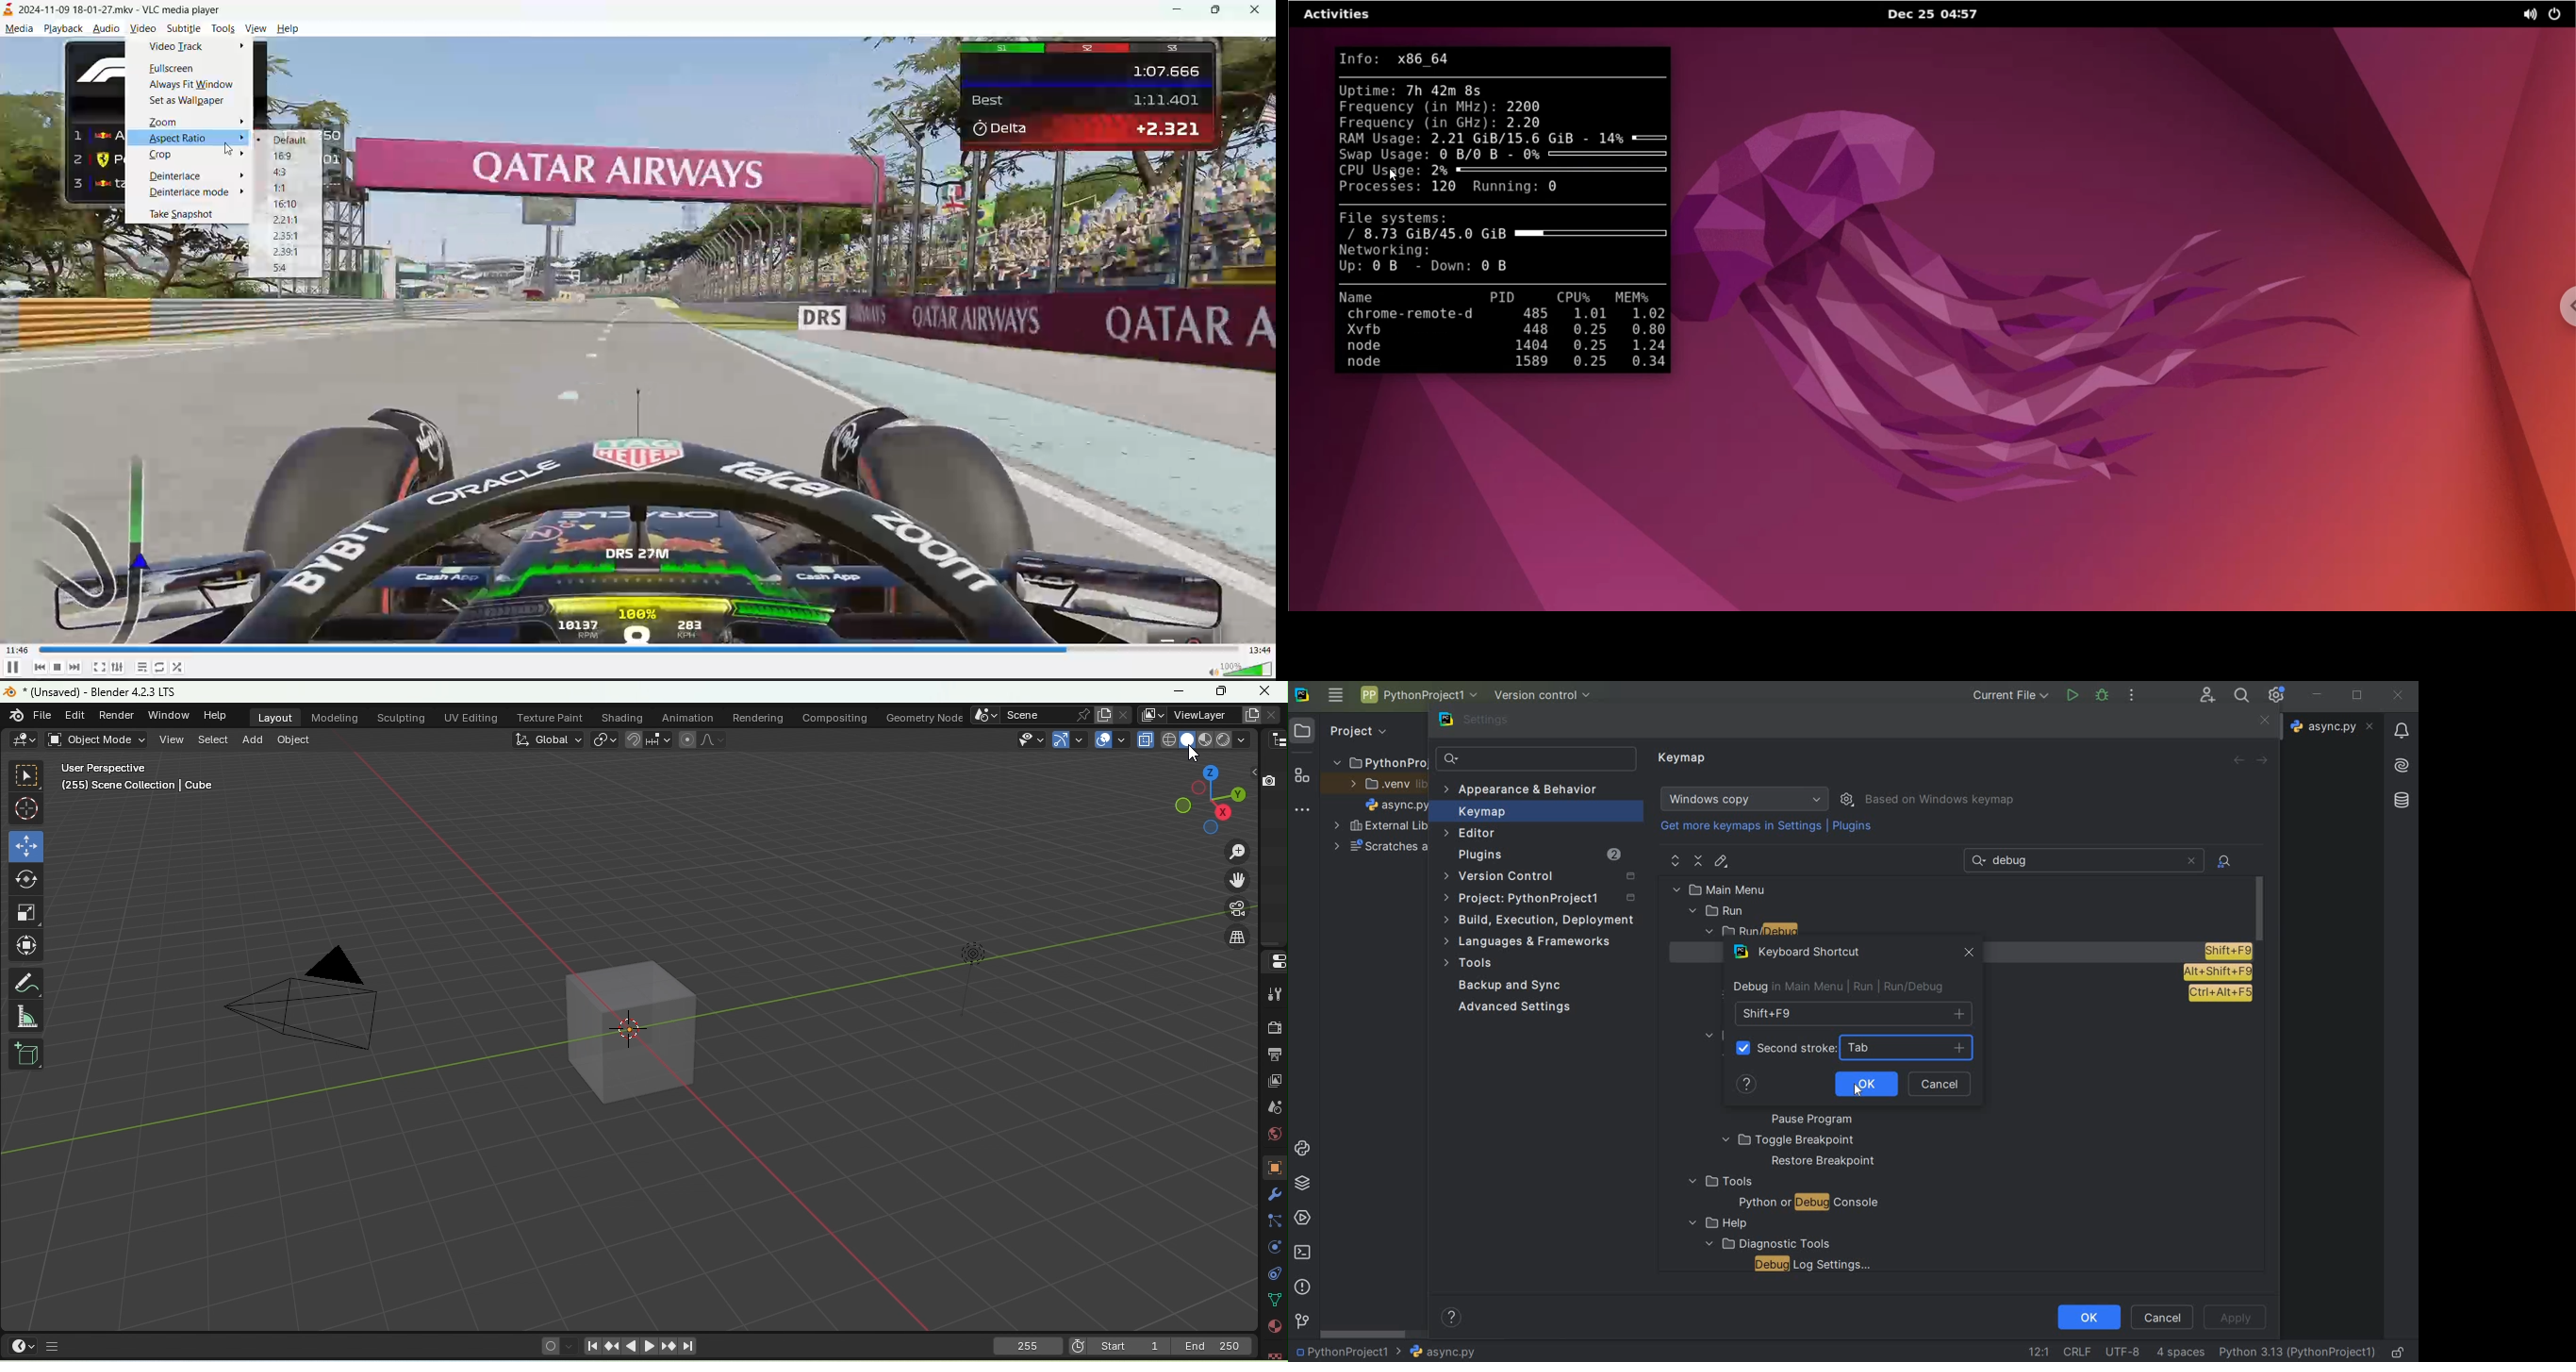 The width and height of the screenshot is (2576, 1372). Describe the element at coordinates (187, 215) in the screenshot. I see `take snapshot` at that location.